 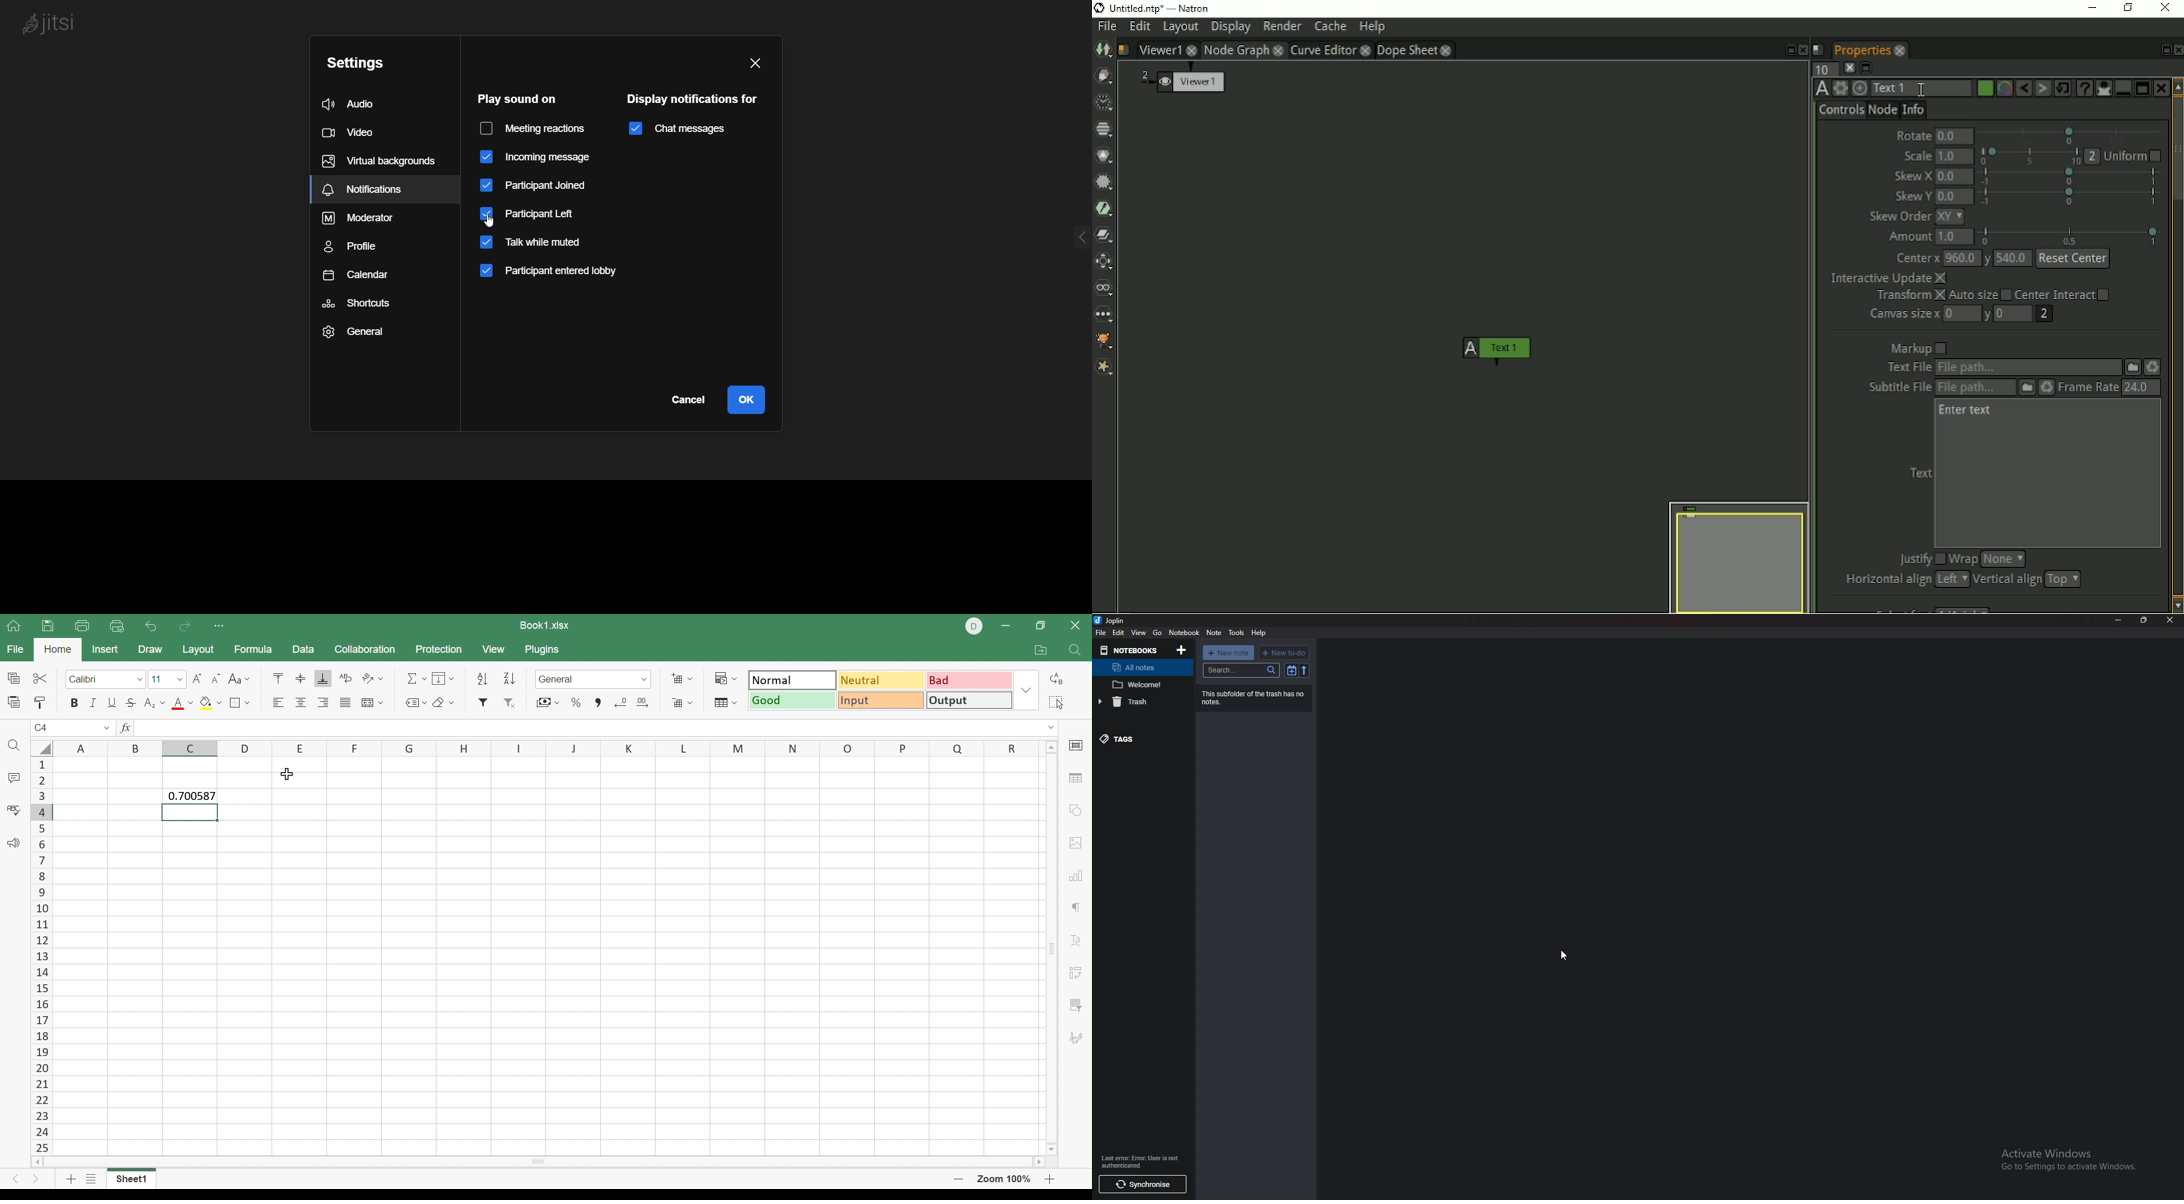 I want to click on Cell settings, so click(x=1077, y=746).